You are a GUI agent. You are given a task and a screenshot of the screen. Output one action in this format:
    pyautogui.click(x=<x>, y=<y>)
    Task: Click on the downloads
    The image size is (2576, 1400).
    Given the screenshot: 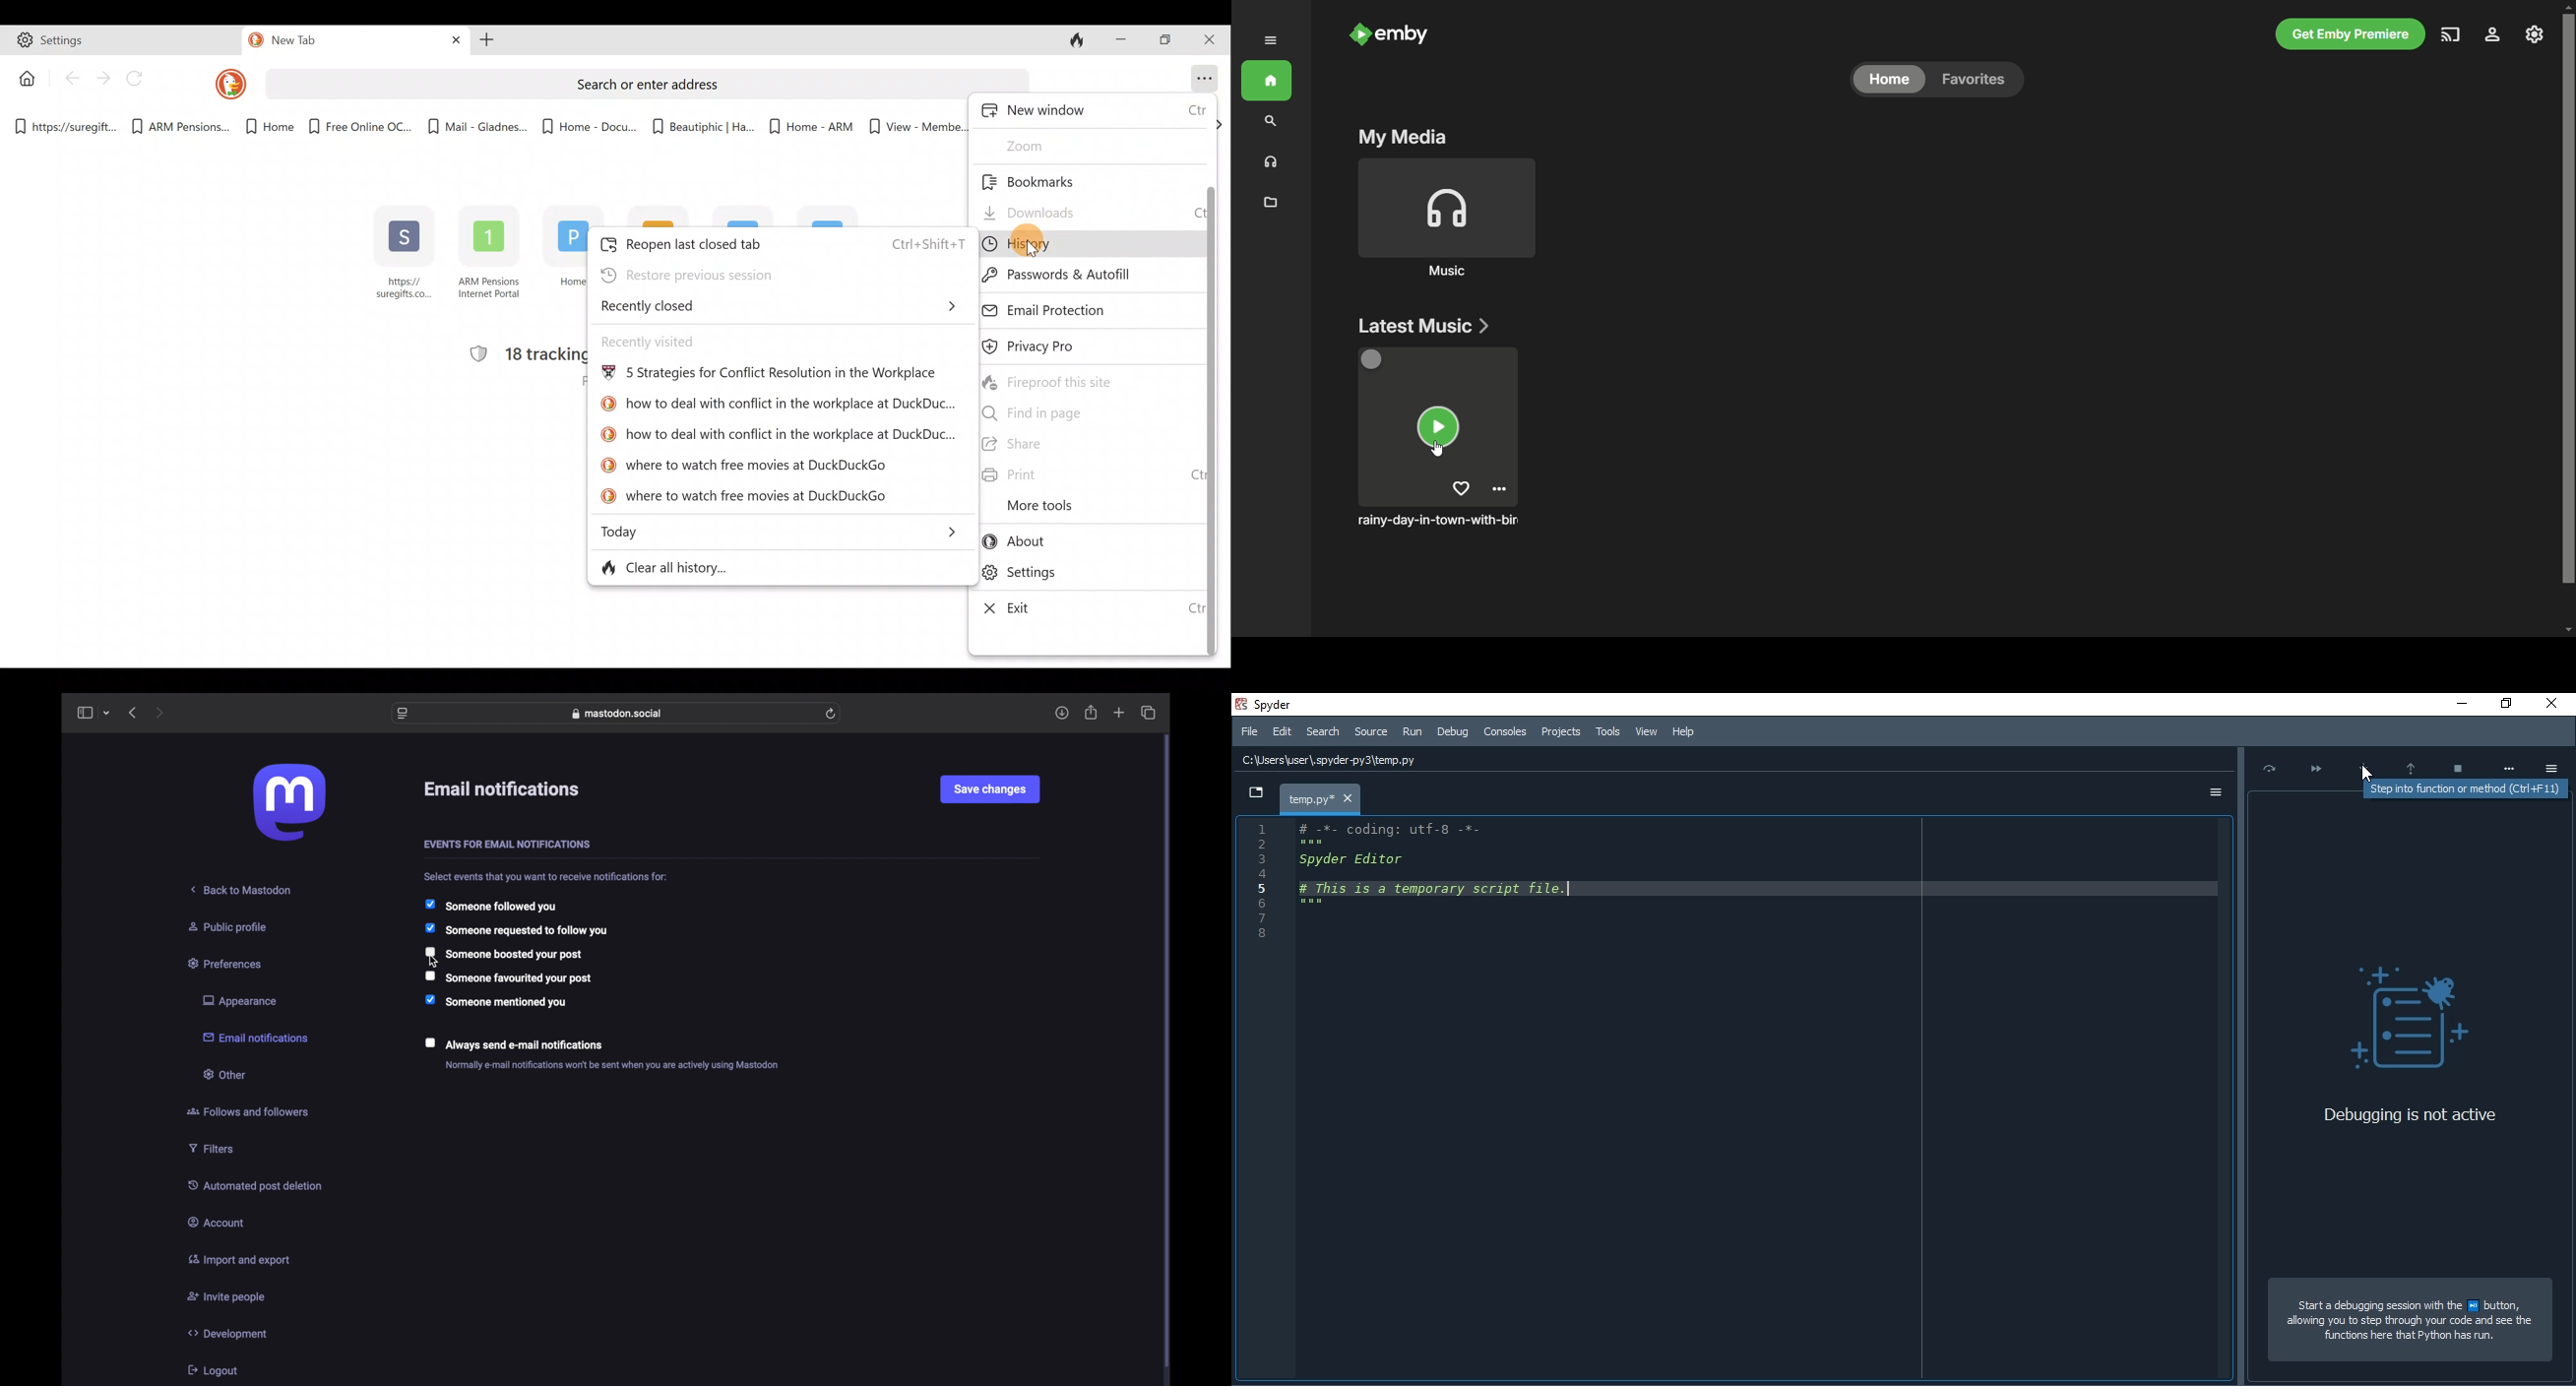 What is the action you would take?
    pyautogui.click(x=1062, y=713)
    